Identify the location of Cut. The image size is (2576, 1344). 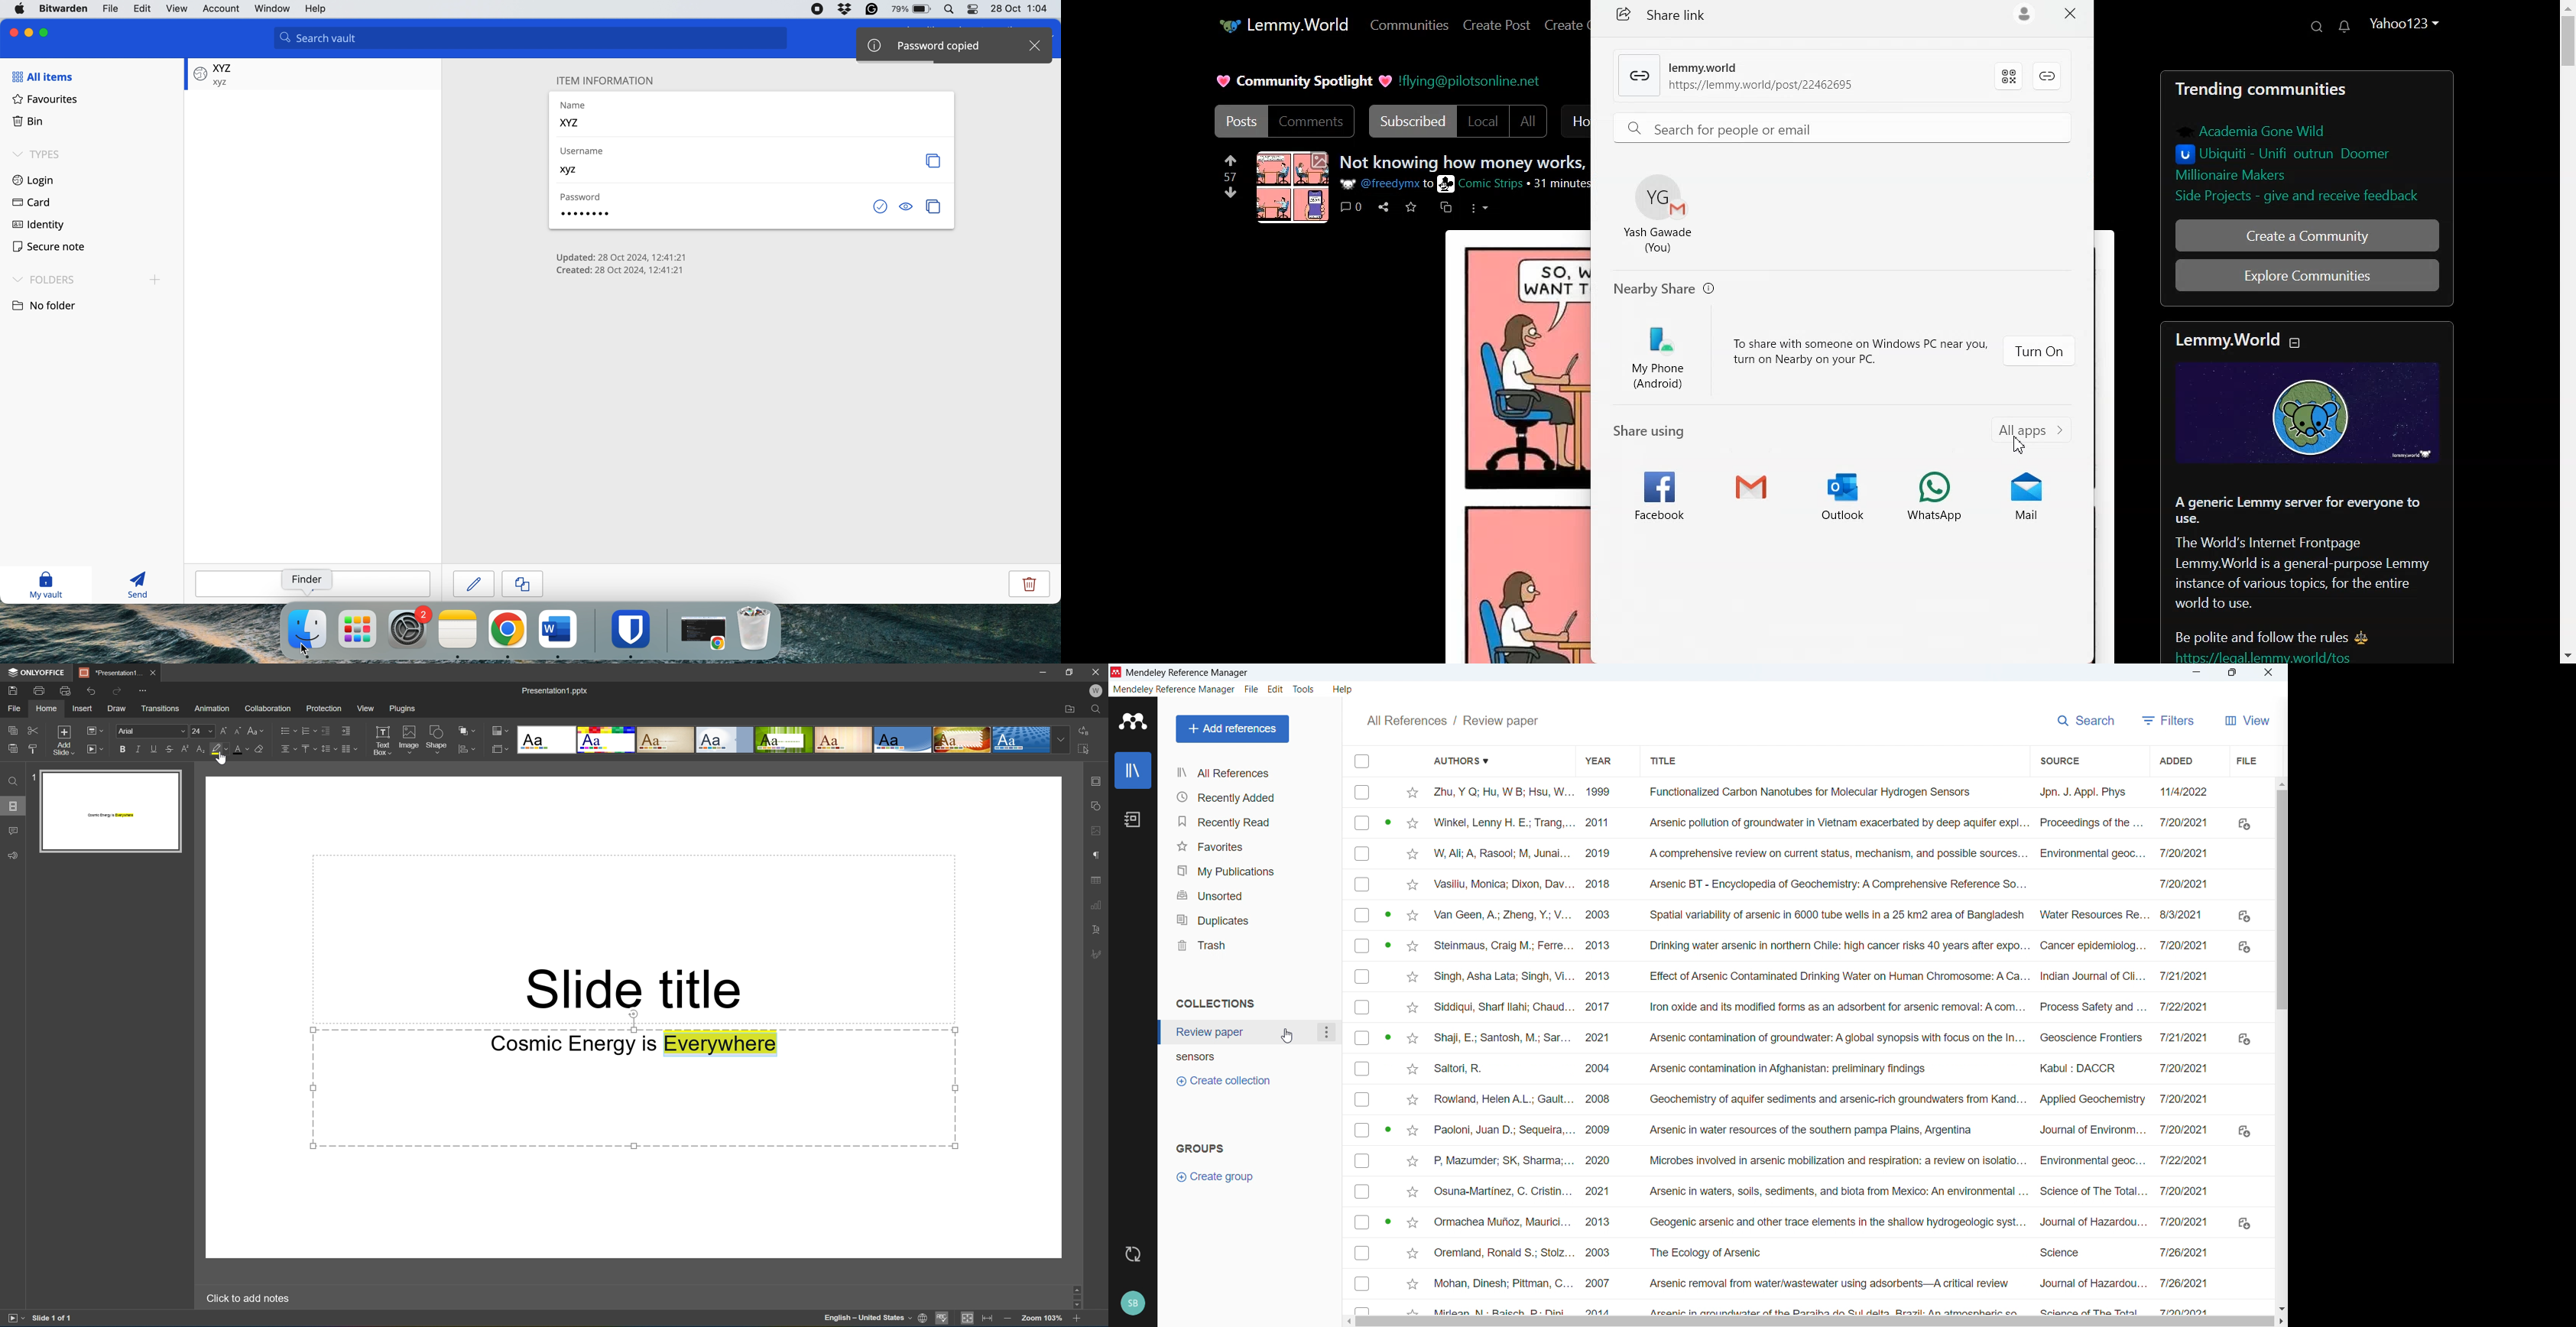
(36, 729).